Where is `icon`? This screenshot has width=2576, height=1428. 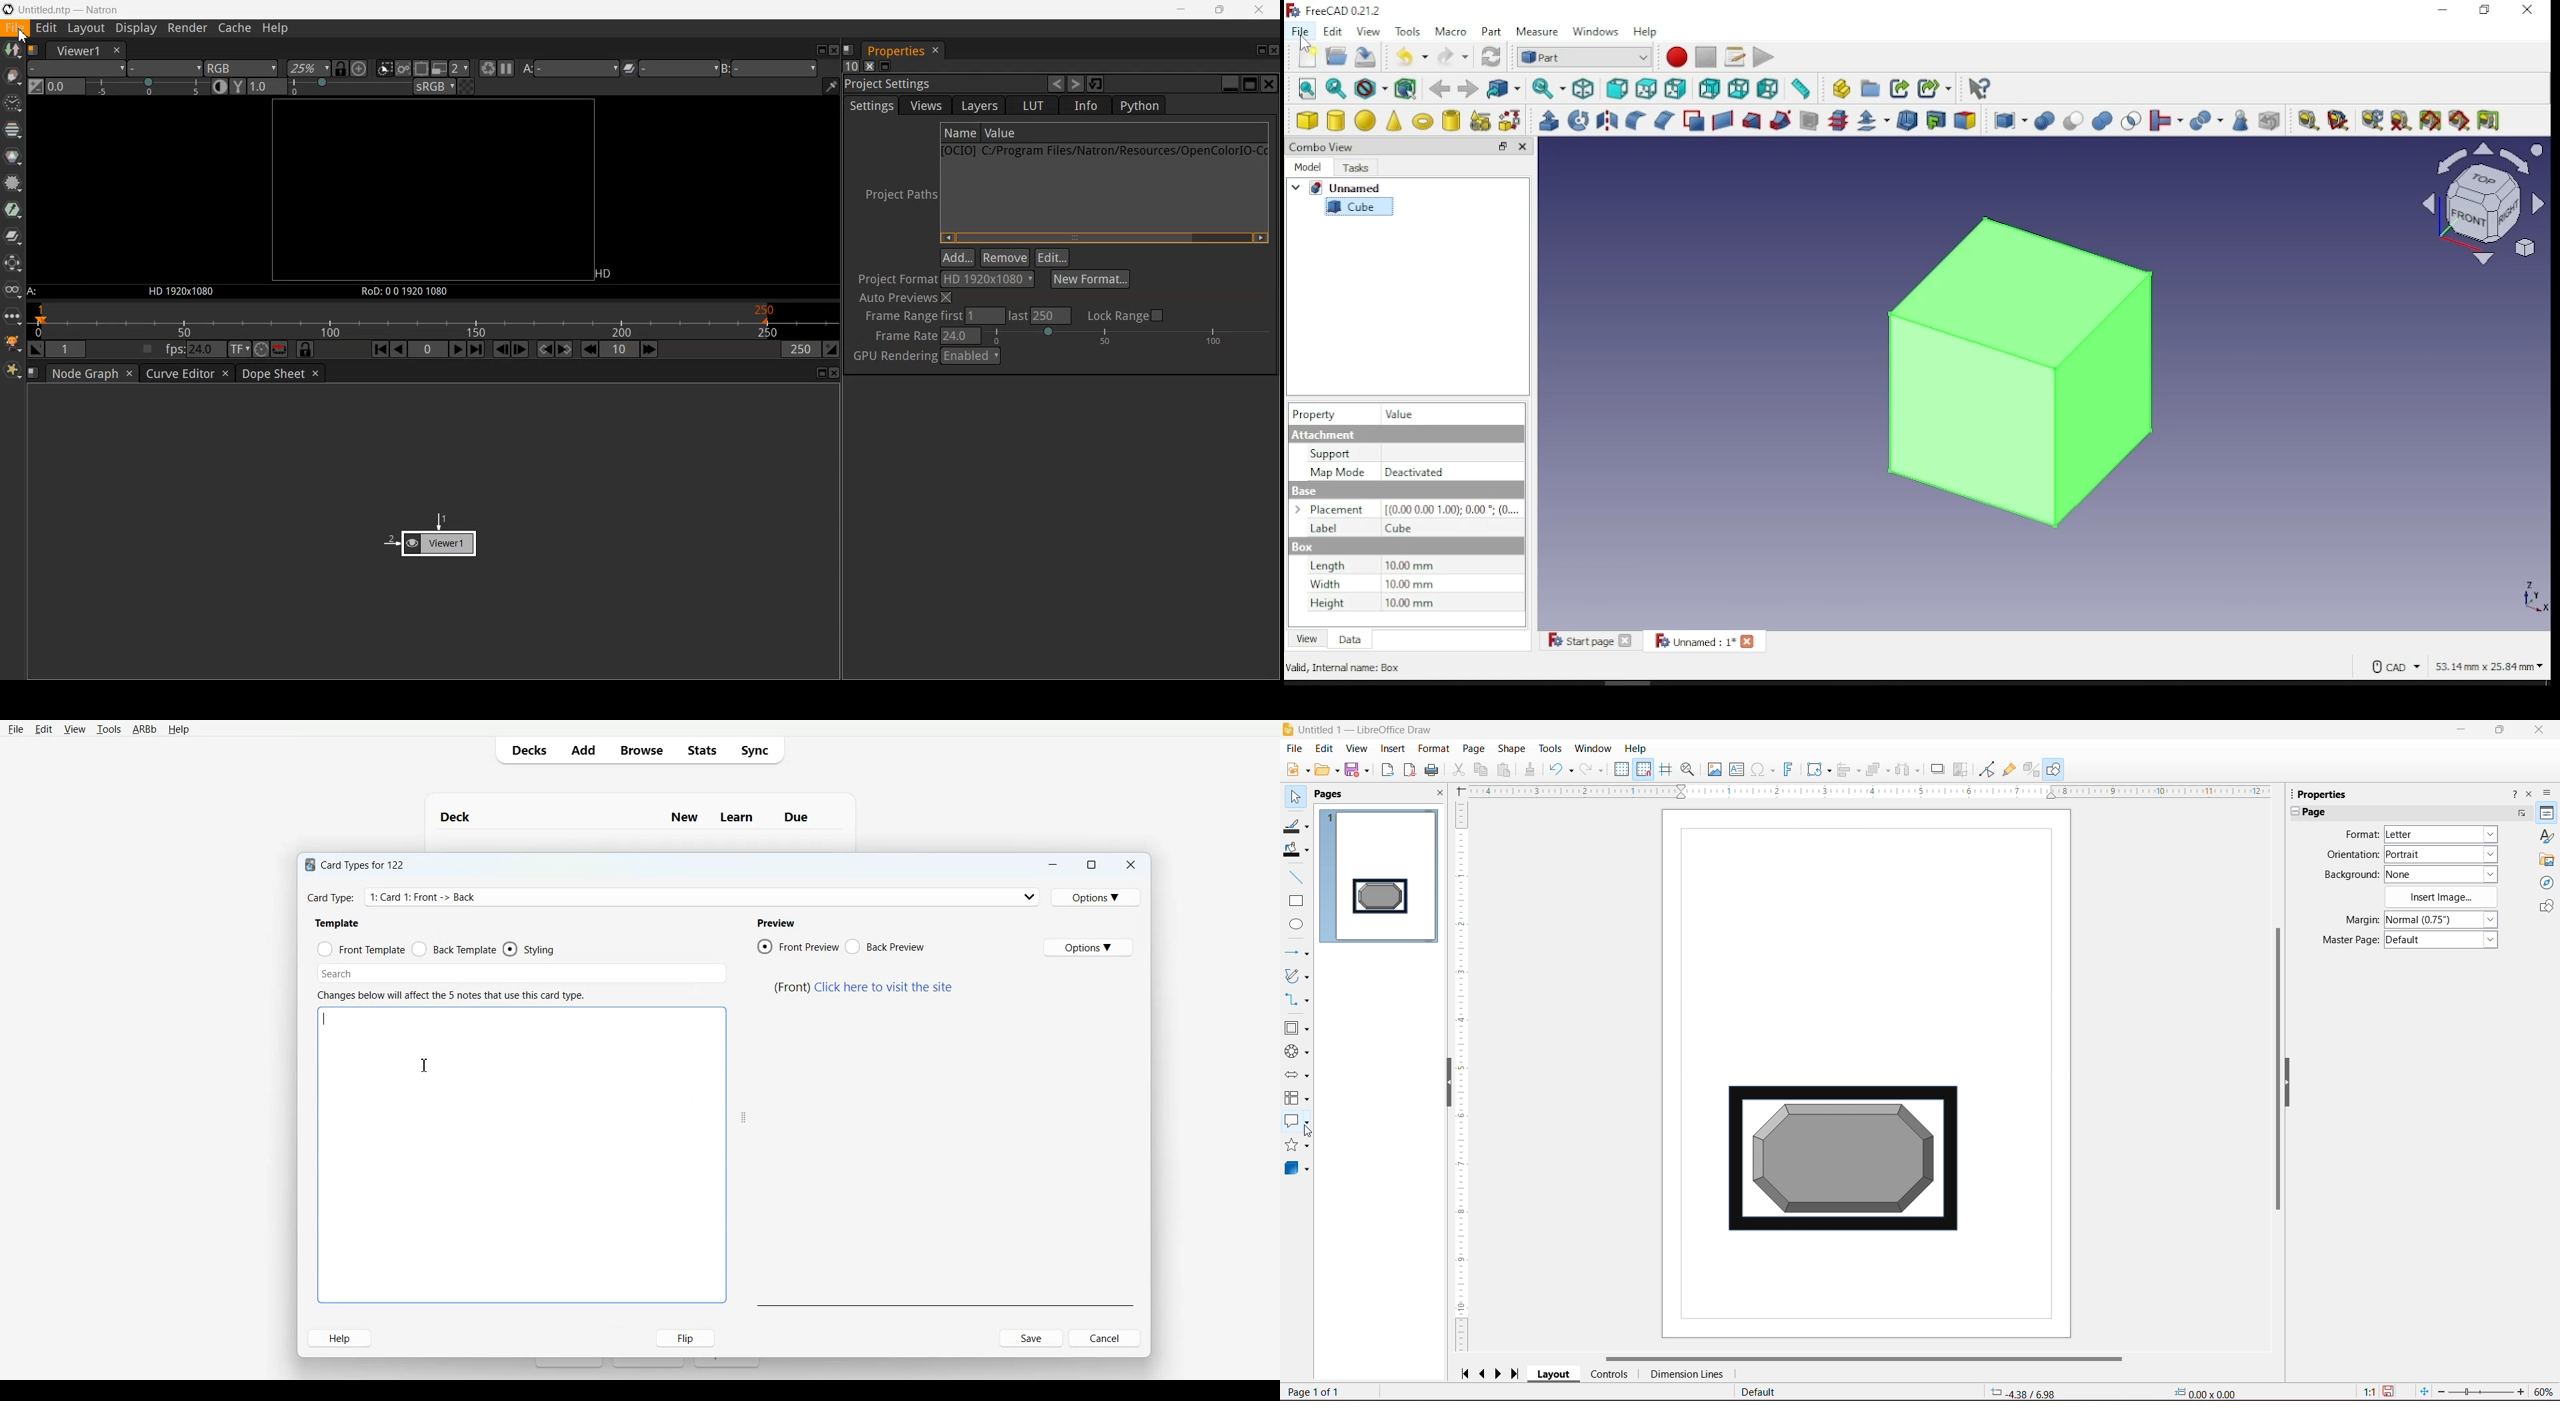 icon is located at coordinates (1337, 13).